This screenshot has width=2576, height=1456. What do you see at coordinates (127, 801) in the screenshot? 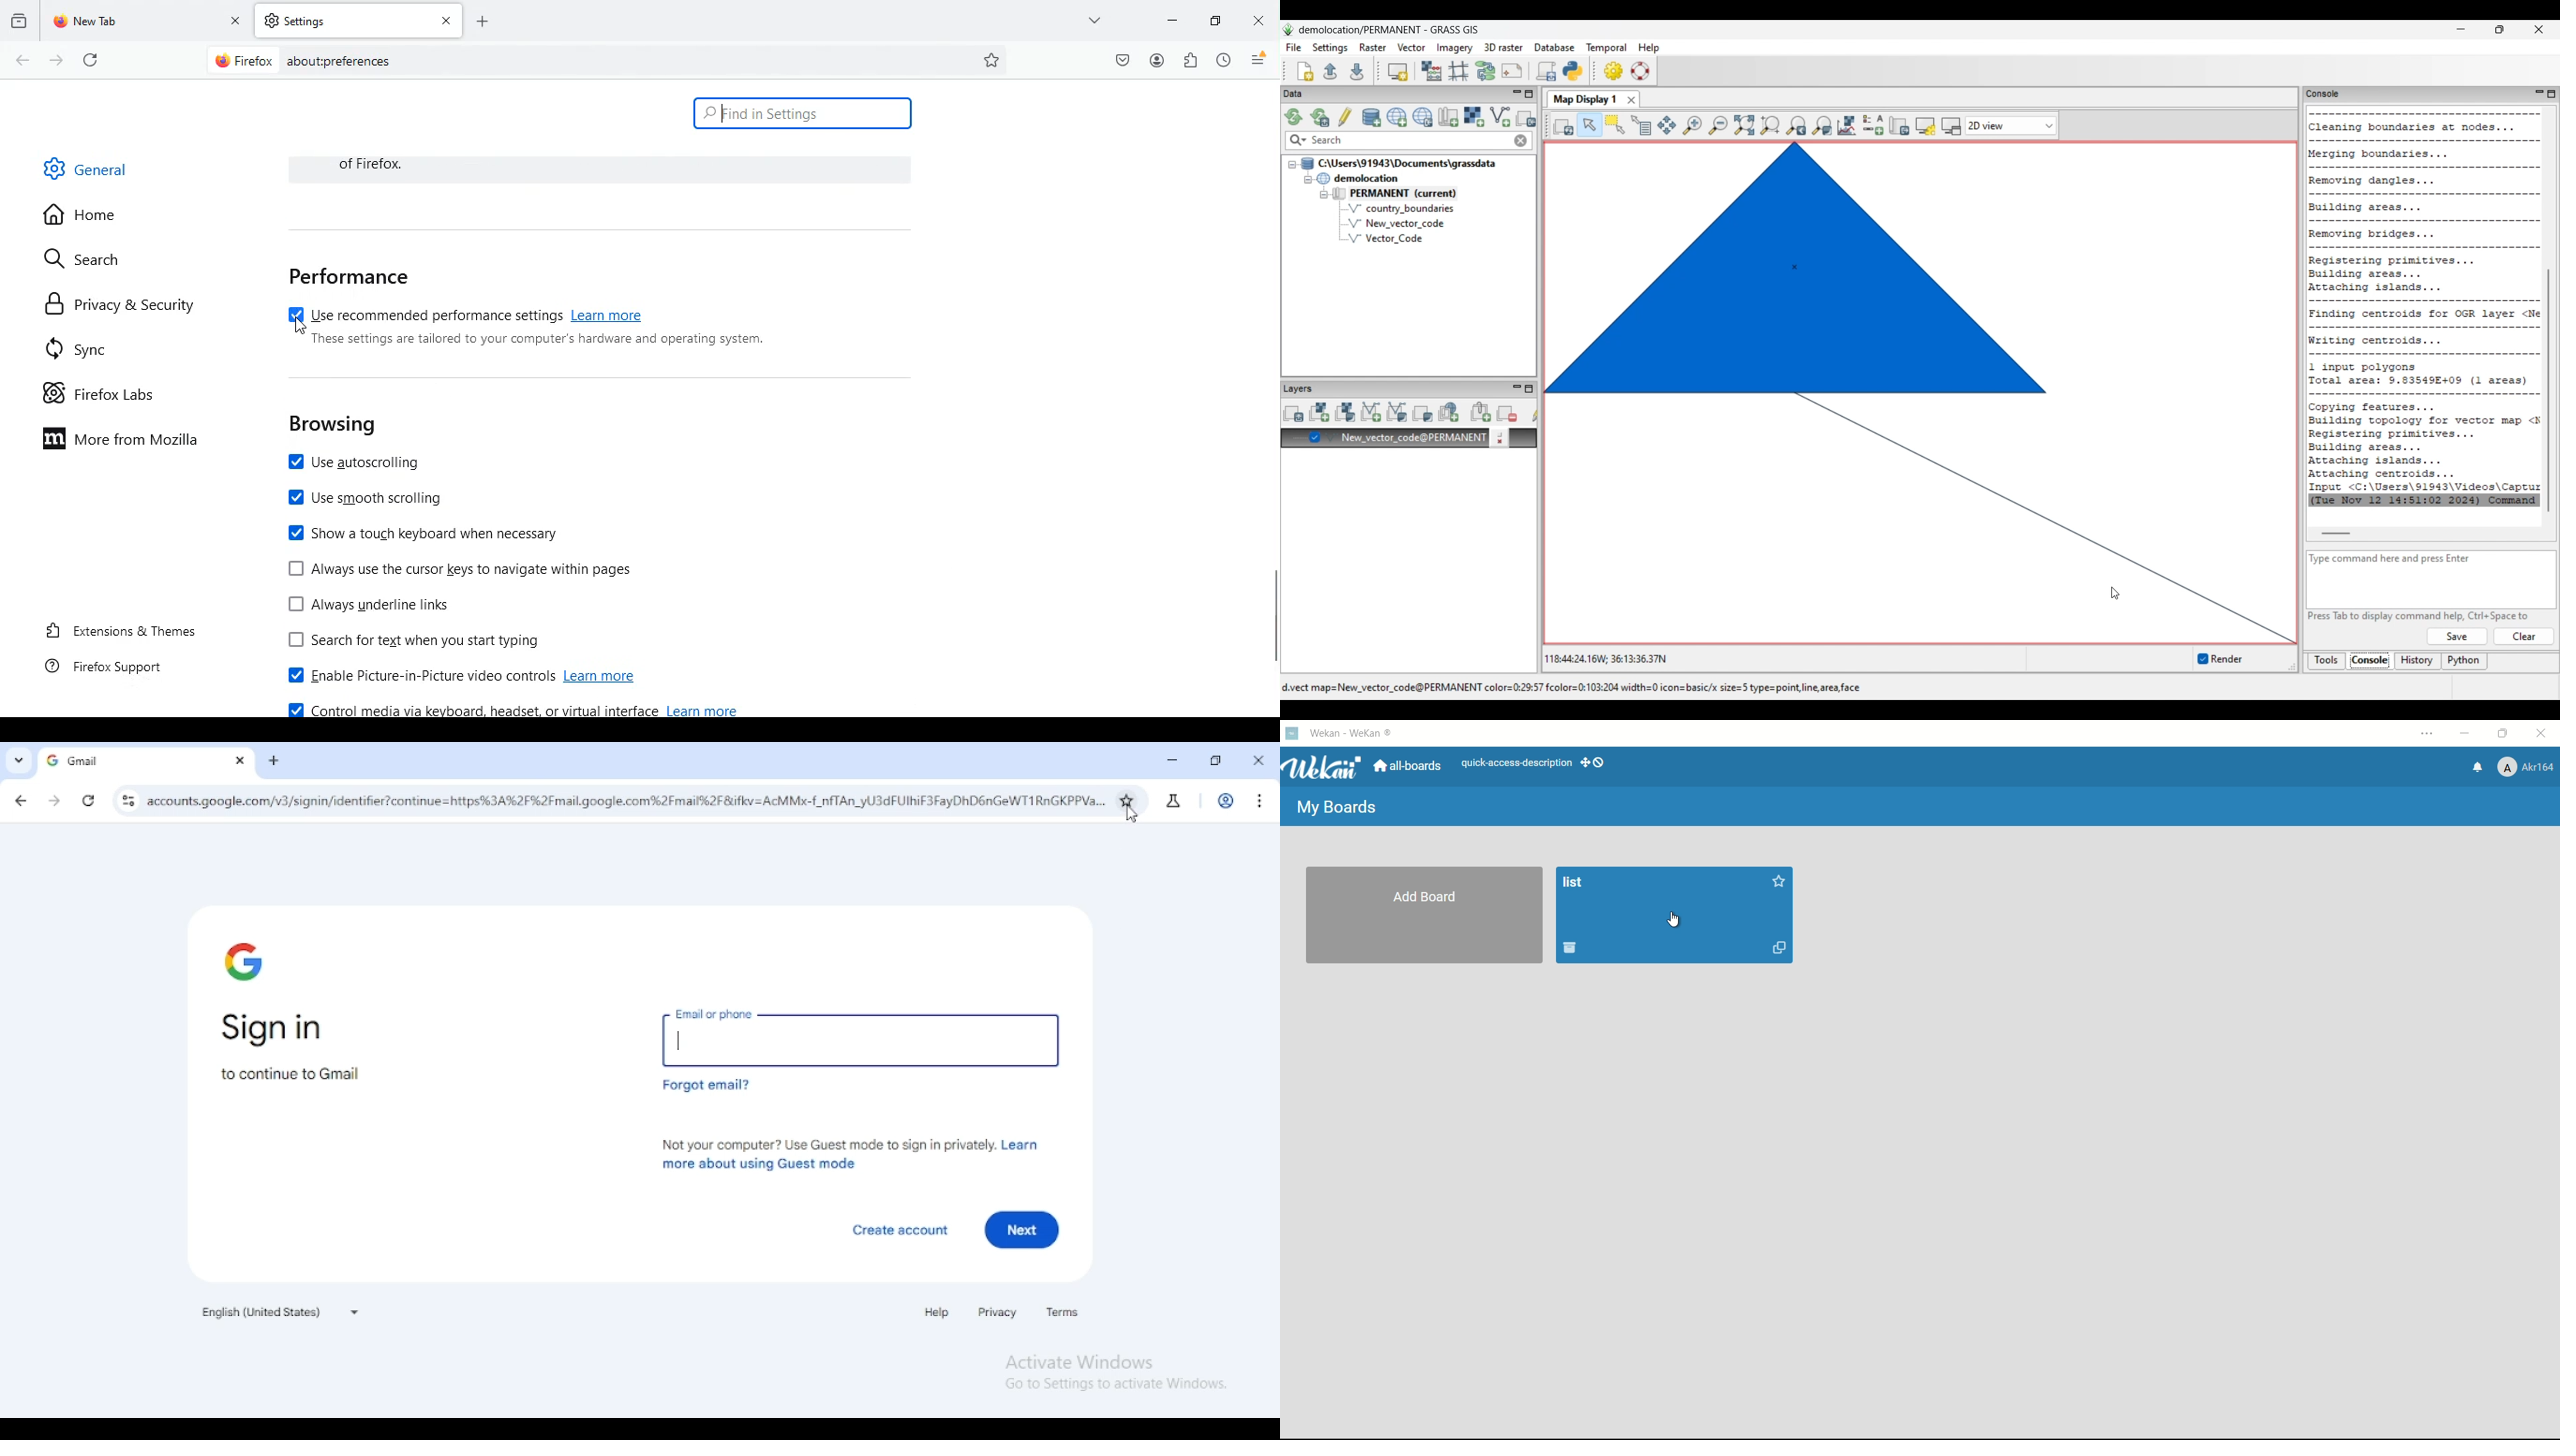
I see `view site information` at bounding box center [127, 801].